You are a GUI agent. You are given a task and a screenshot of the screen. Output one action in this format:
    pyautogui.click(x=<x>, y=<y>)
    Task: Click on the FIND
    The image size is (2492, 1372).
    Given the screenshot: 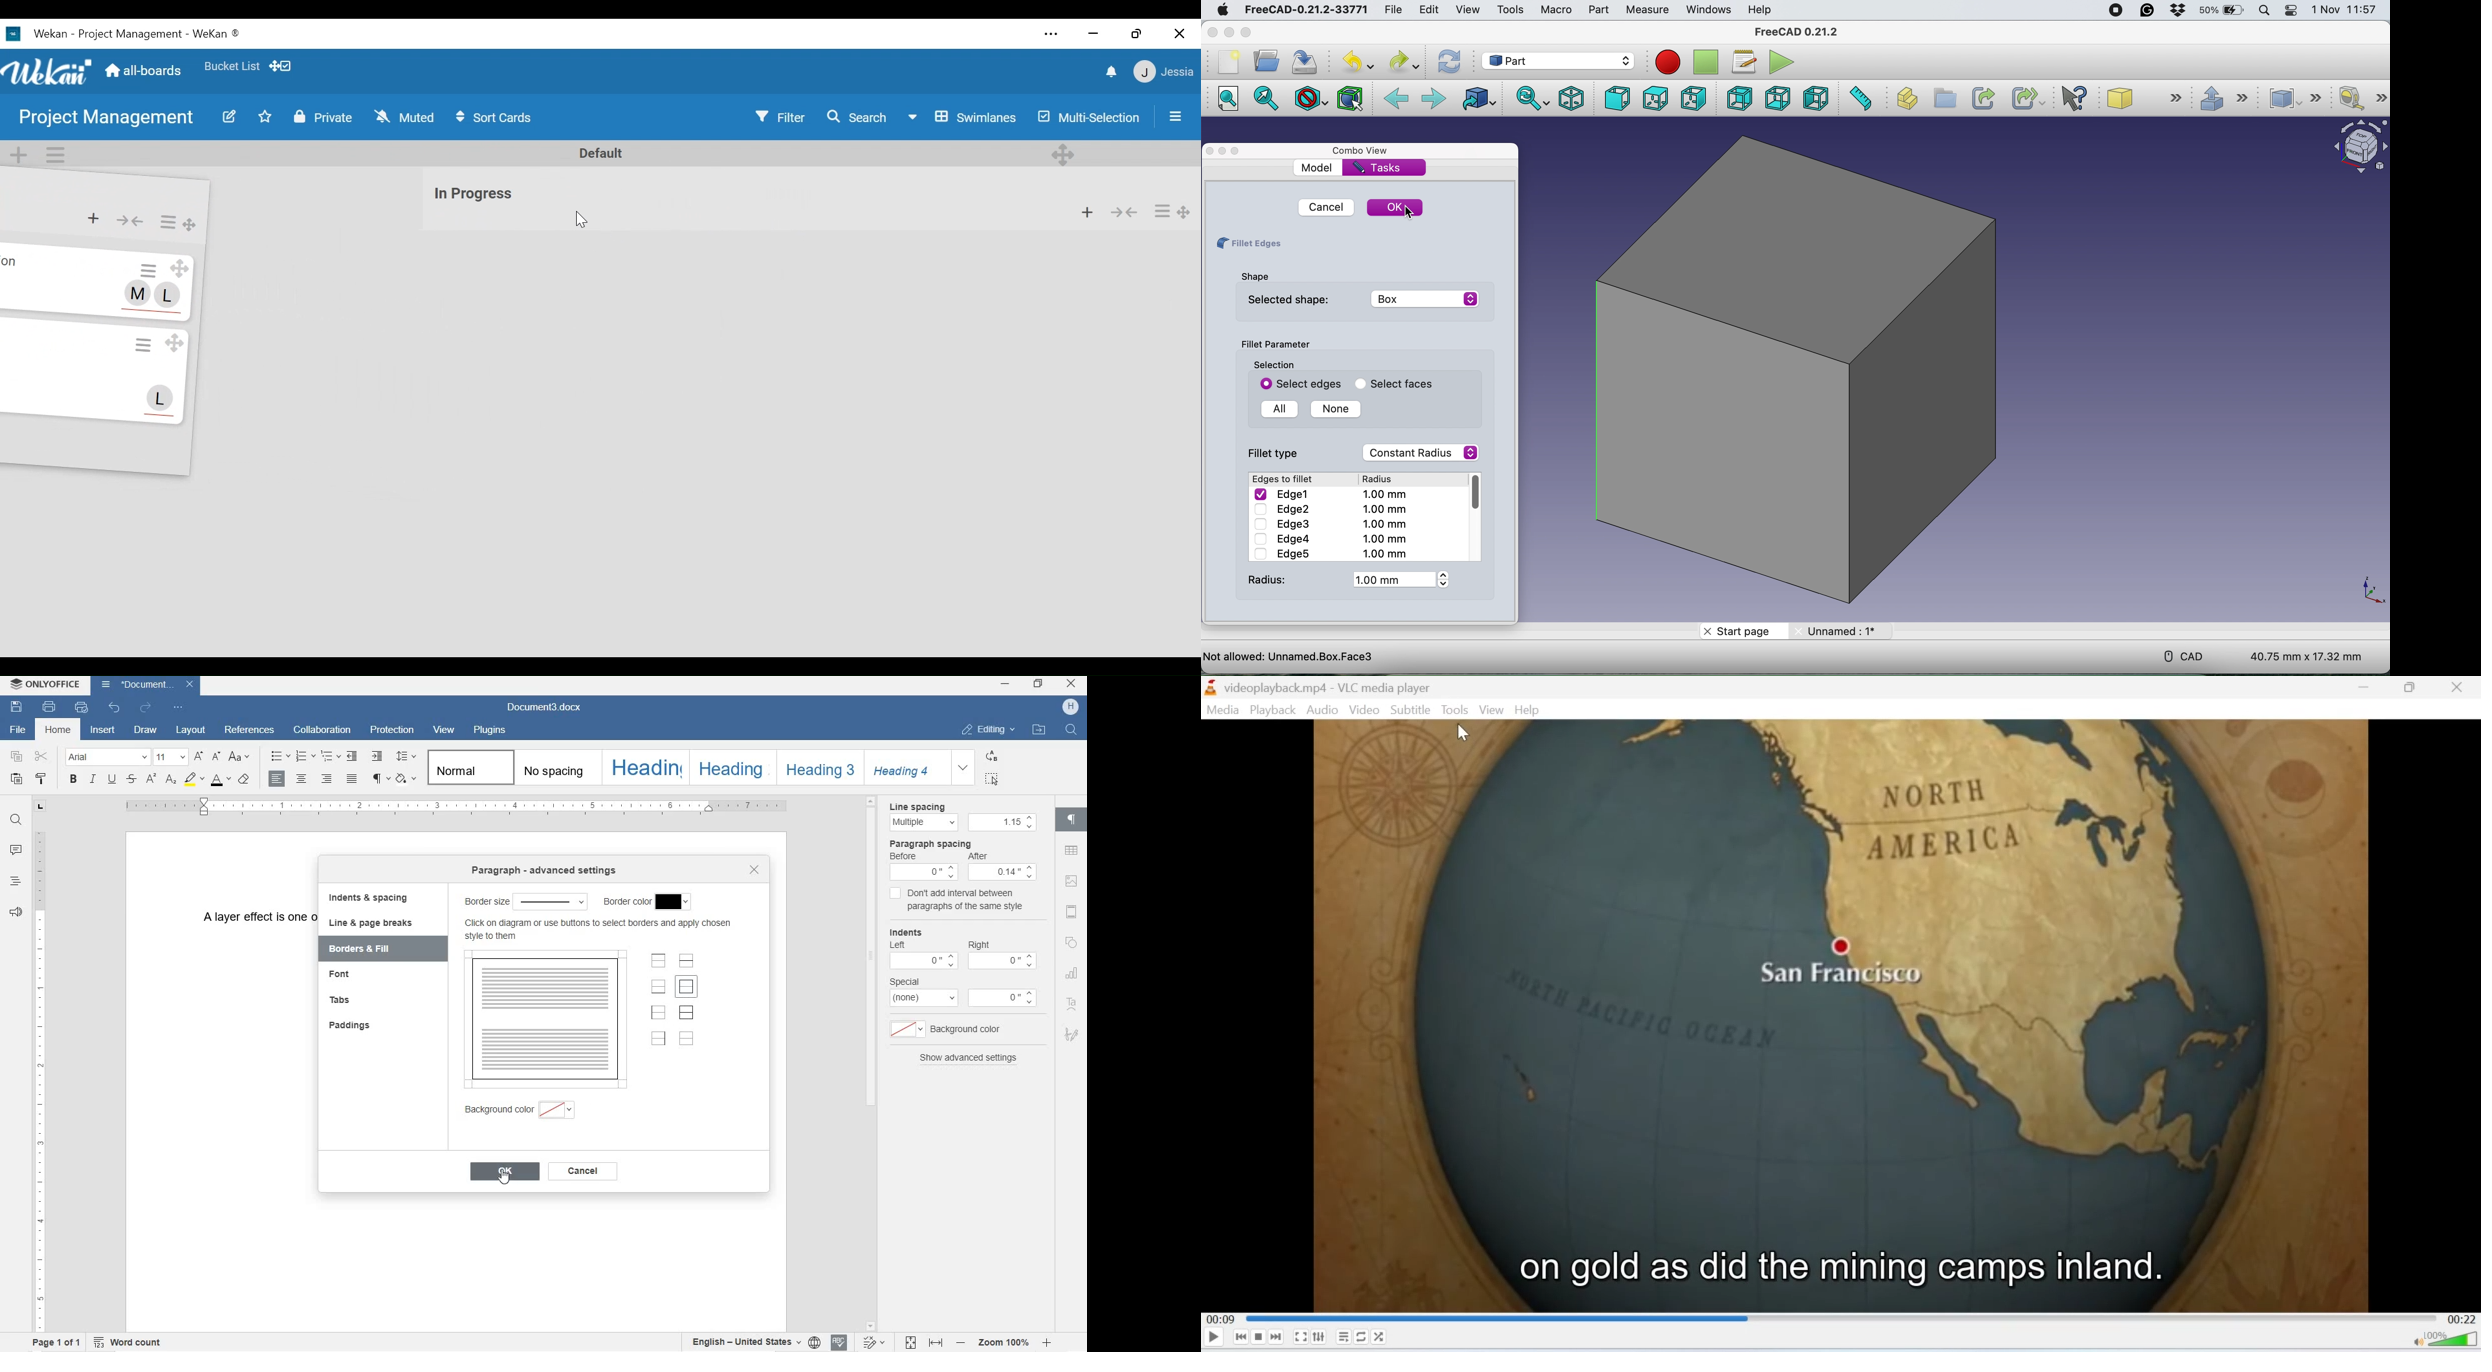 What is the action you would take?
    pyautogui.click(x=15, y=820)
    